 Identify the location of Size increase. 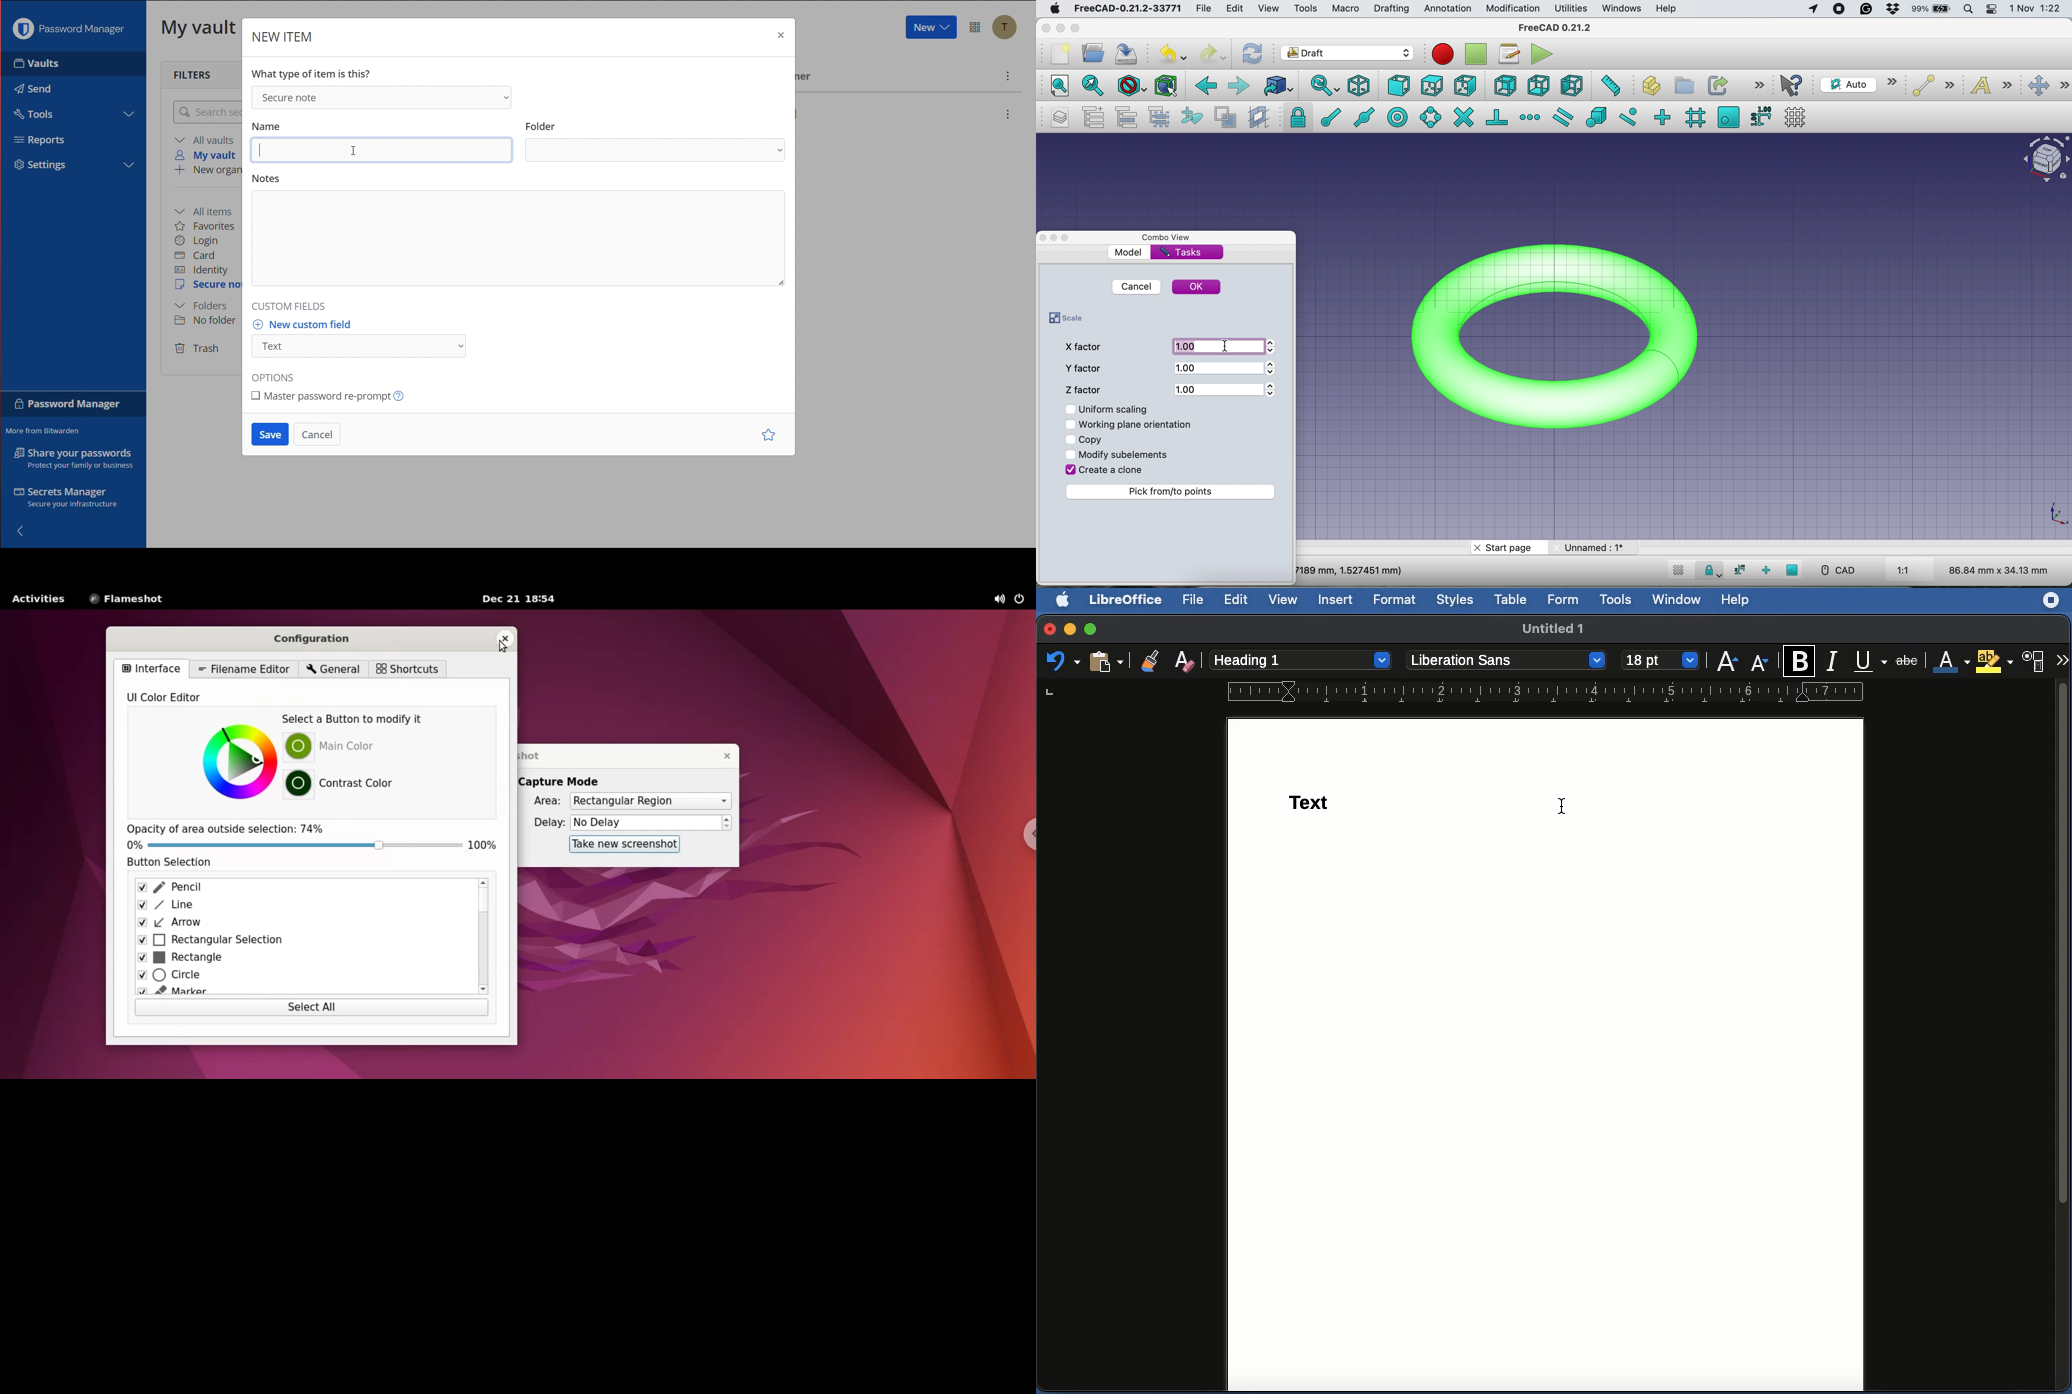
(1729, 661).